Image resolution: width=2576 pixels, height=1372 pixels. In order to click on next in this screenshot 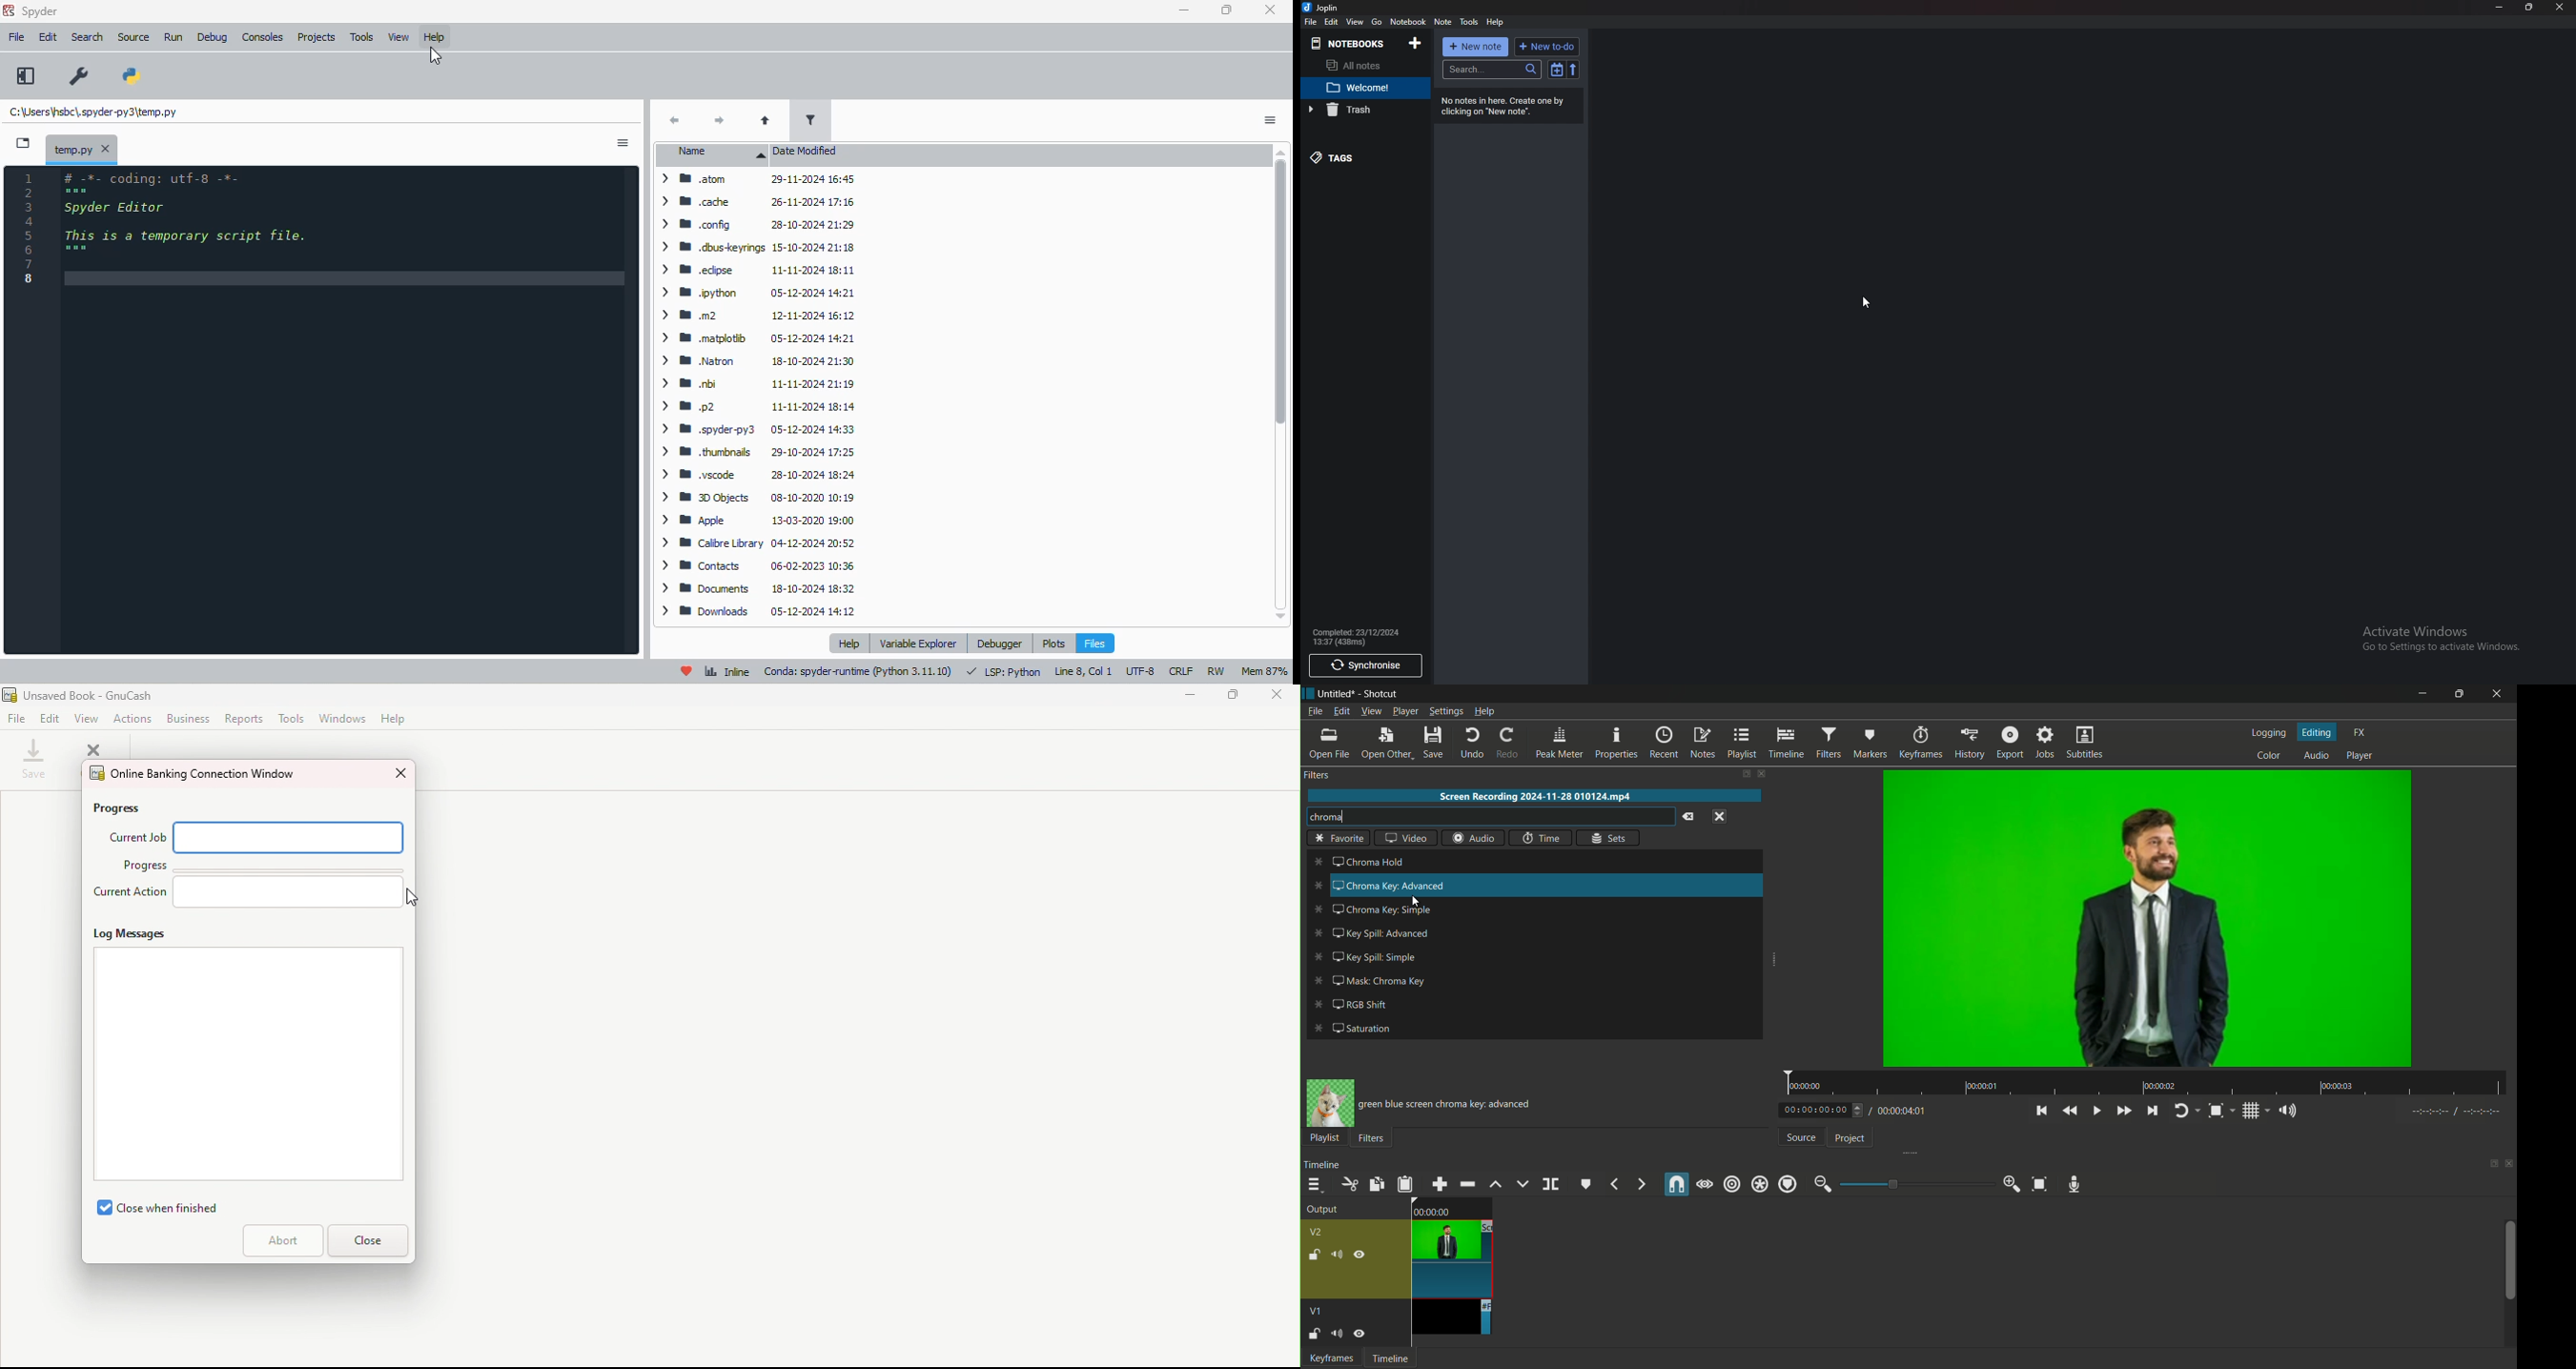, I will do `click(718, 120)`.